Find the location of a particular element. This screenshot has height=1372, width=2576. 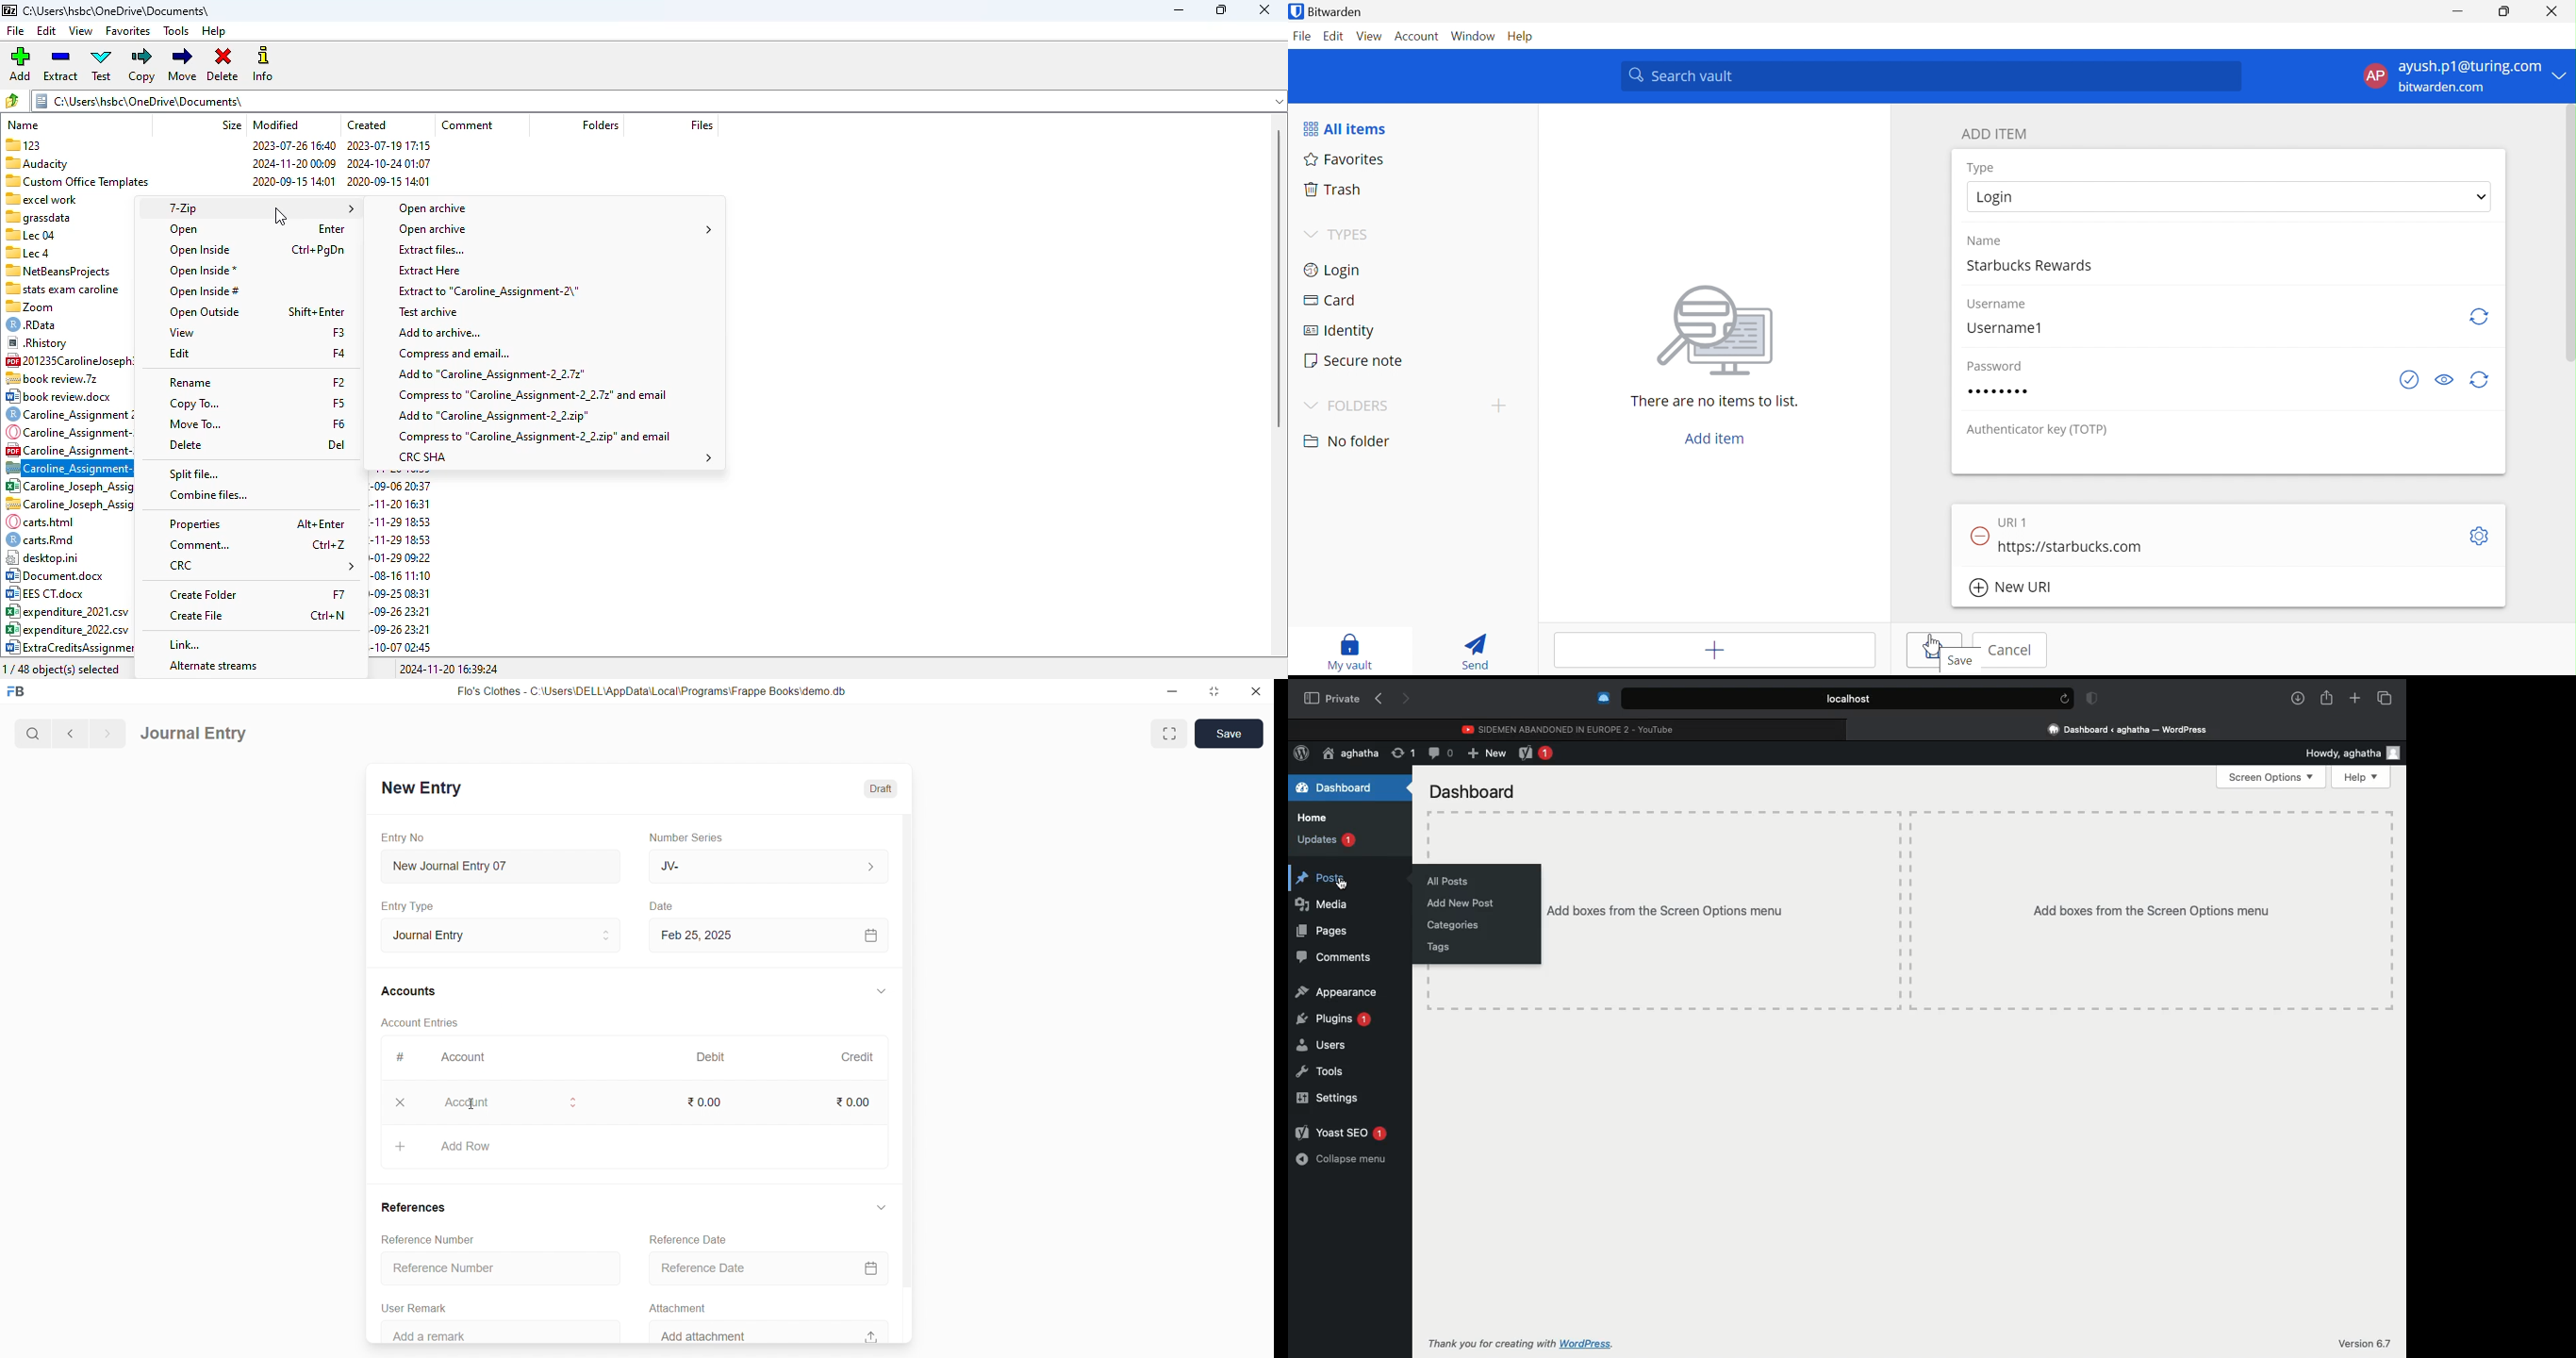

Tags is located at coordinates (1439, 946).